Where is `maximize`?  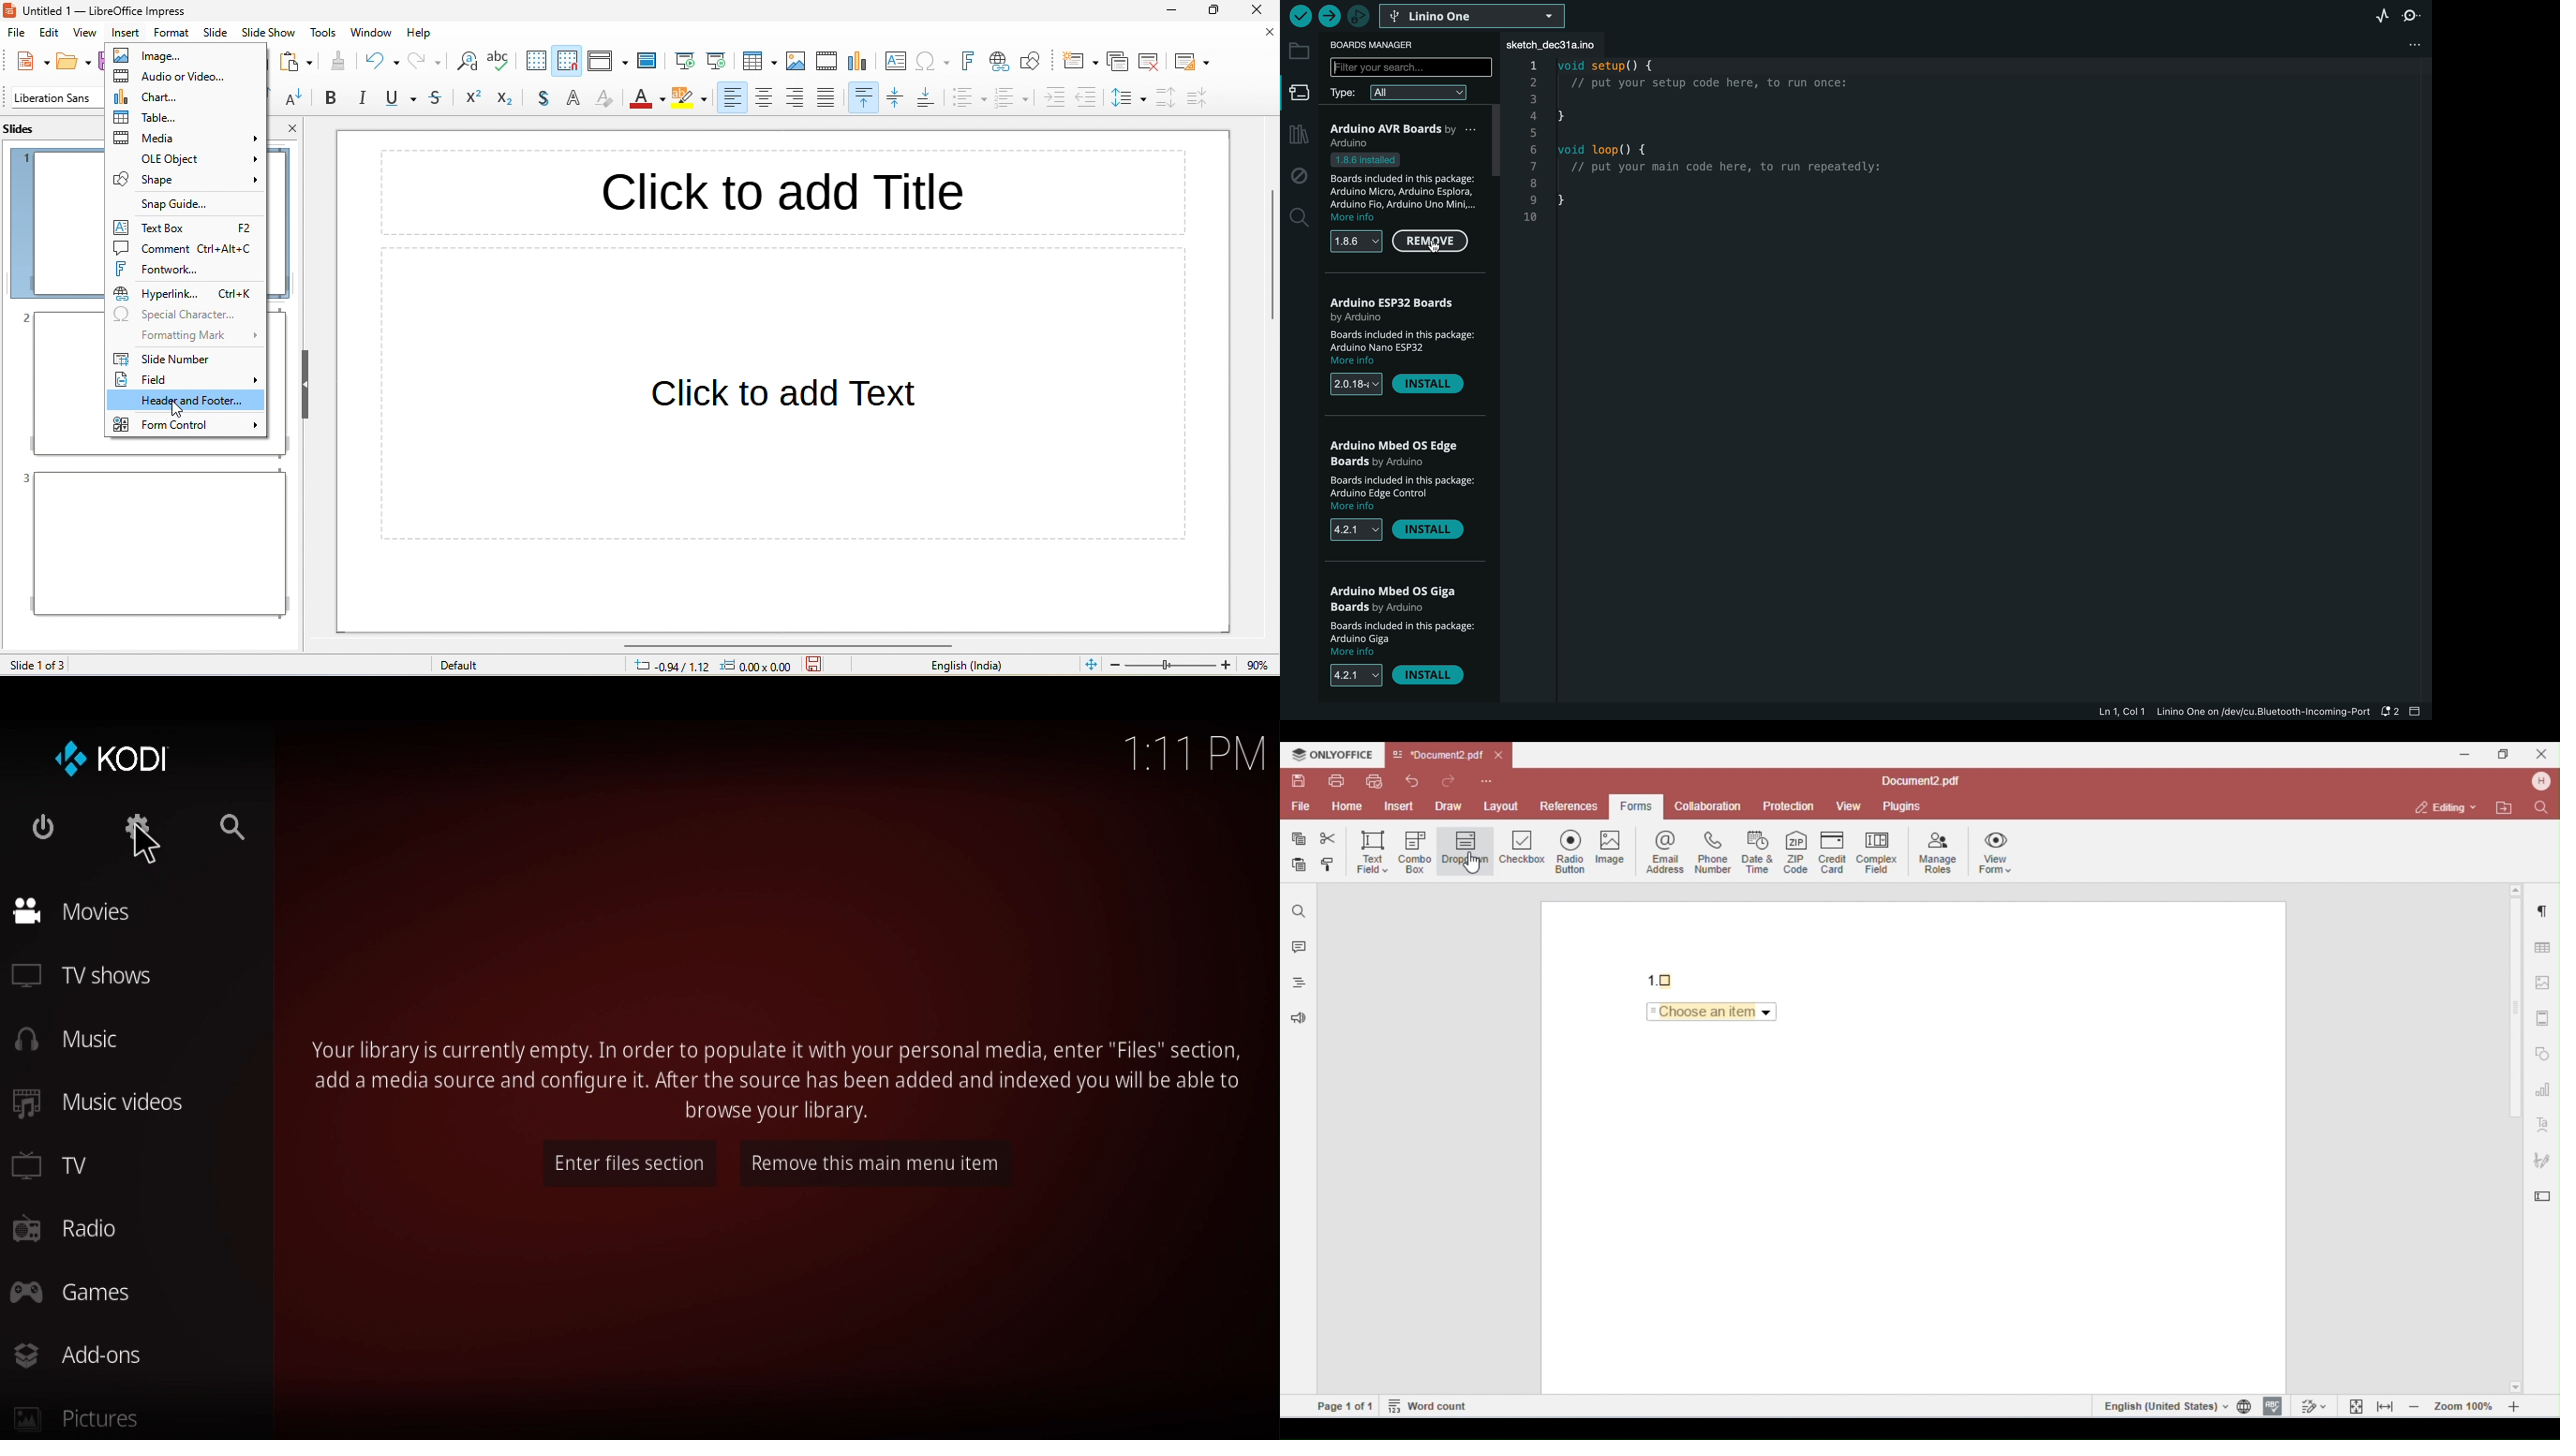
maximize is located at coordinates (1215, 11).